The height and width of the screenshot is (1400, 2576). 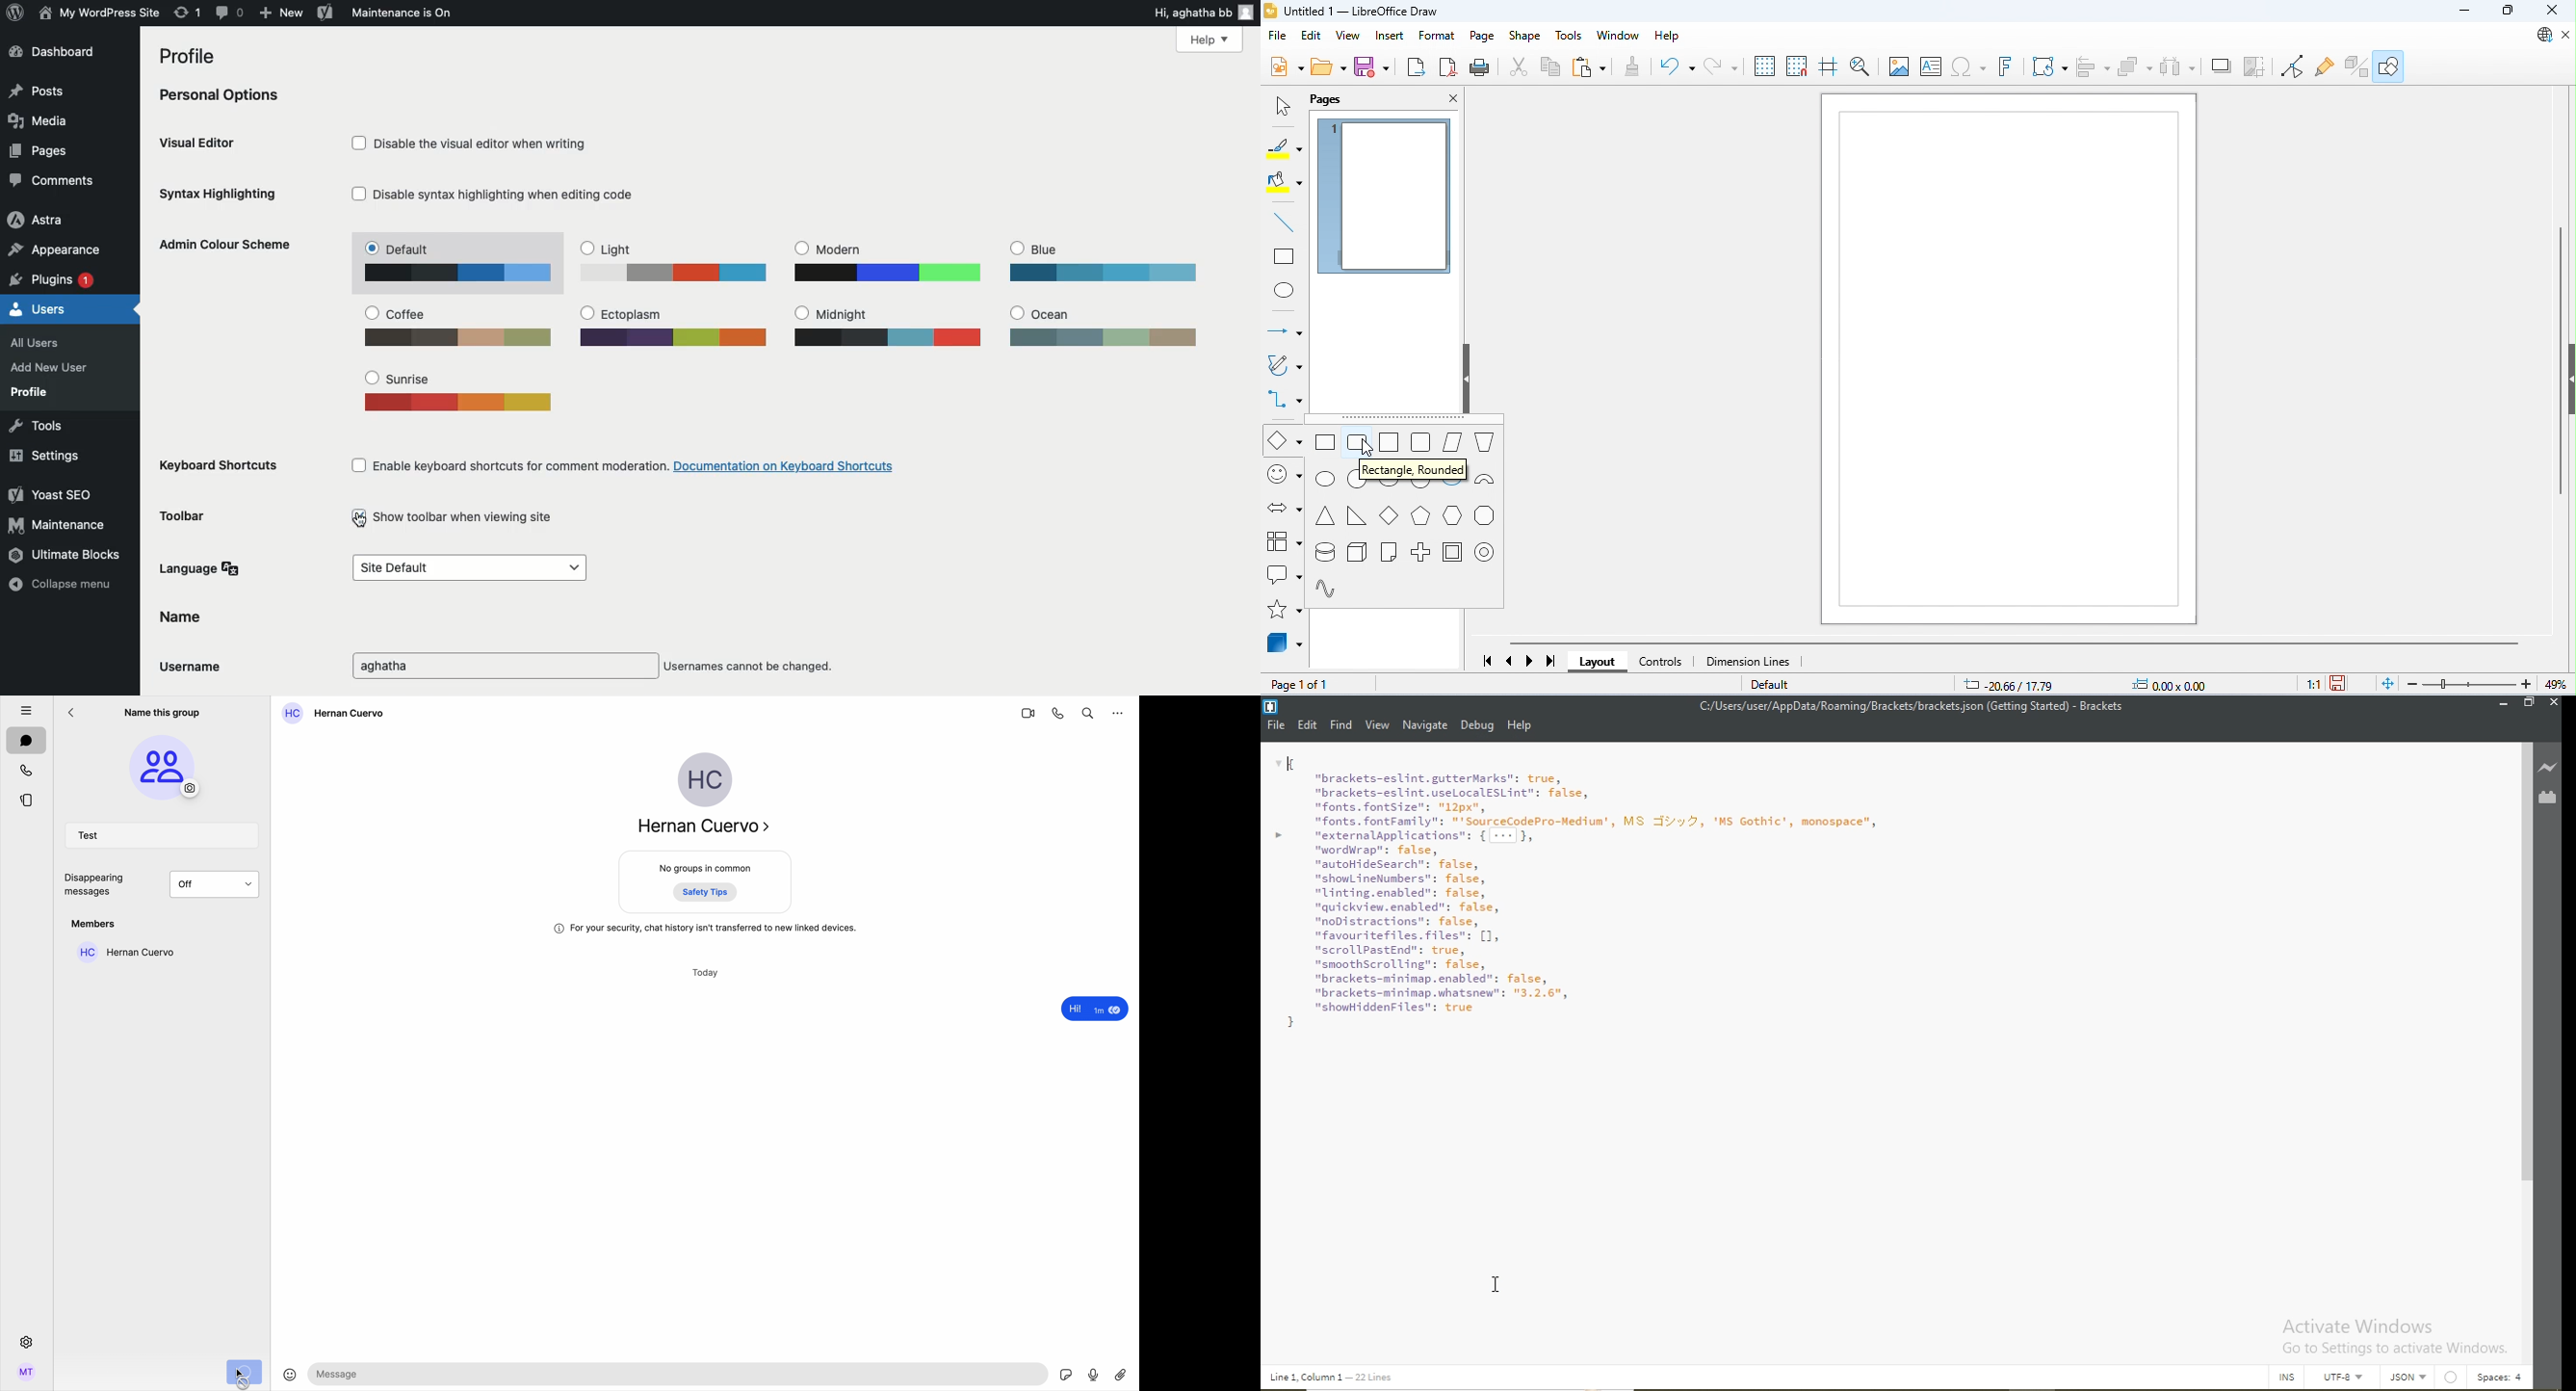 I want to click on disappearing messages options, so click(x=165, y=885).